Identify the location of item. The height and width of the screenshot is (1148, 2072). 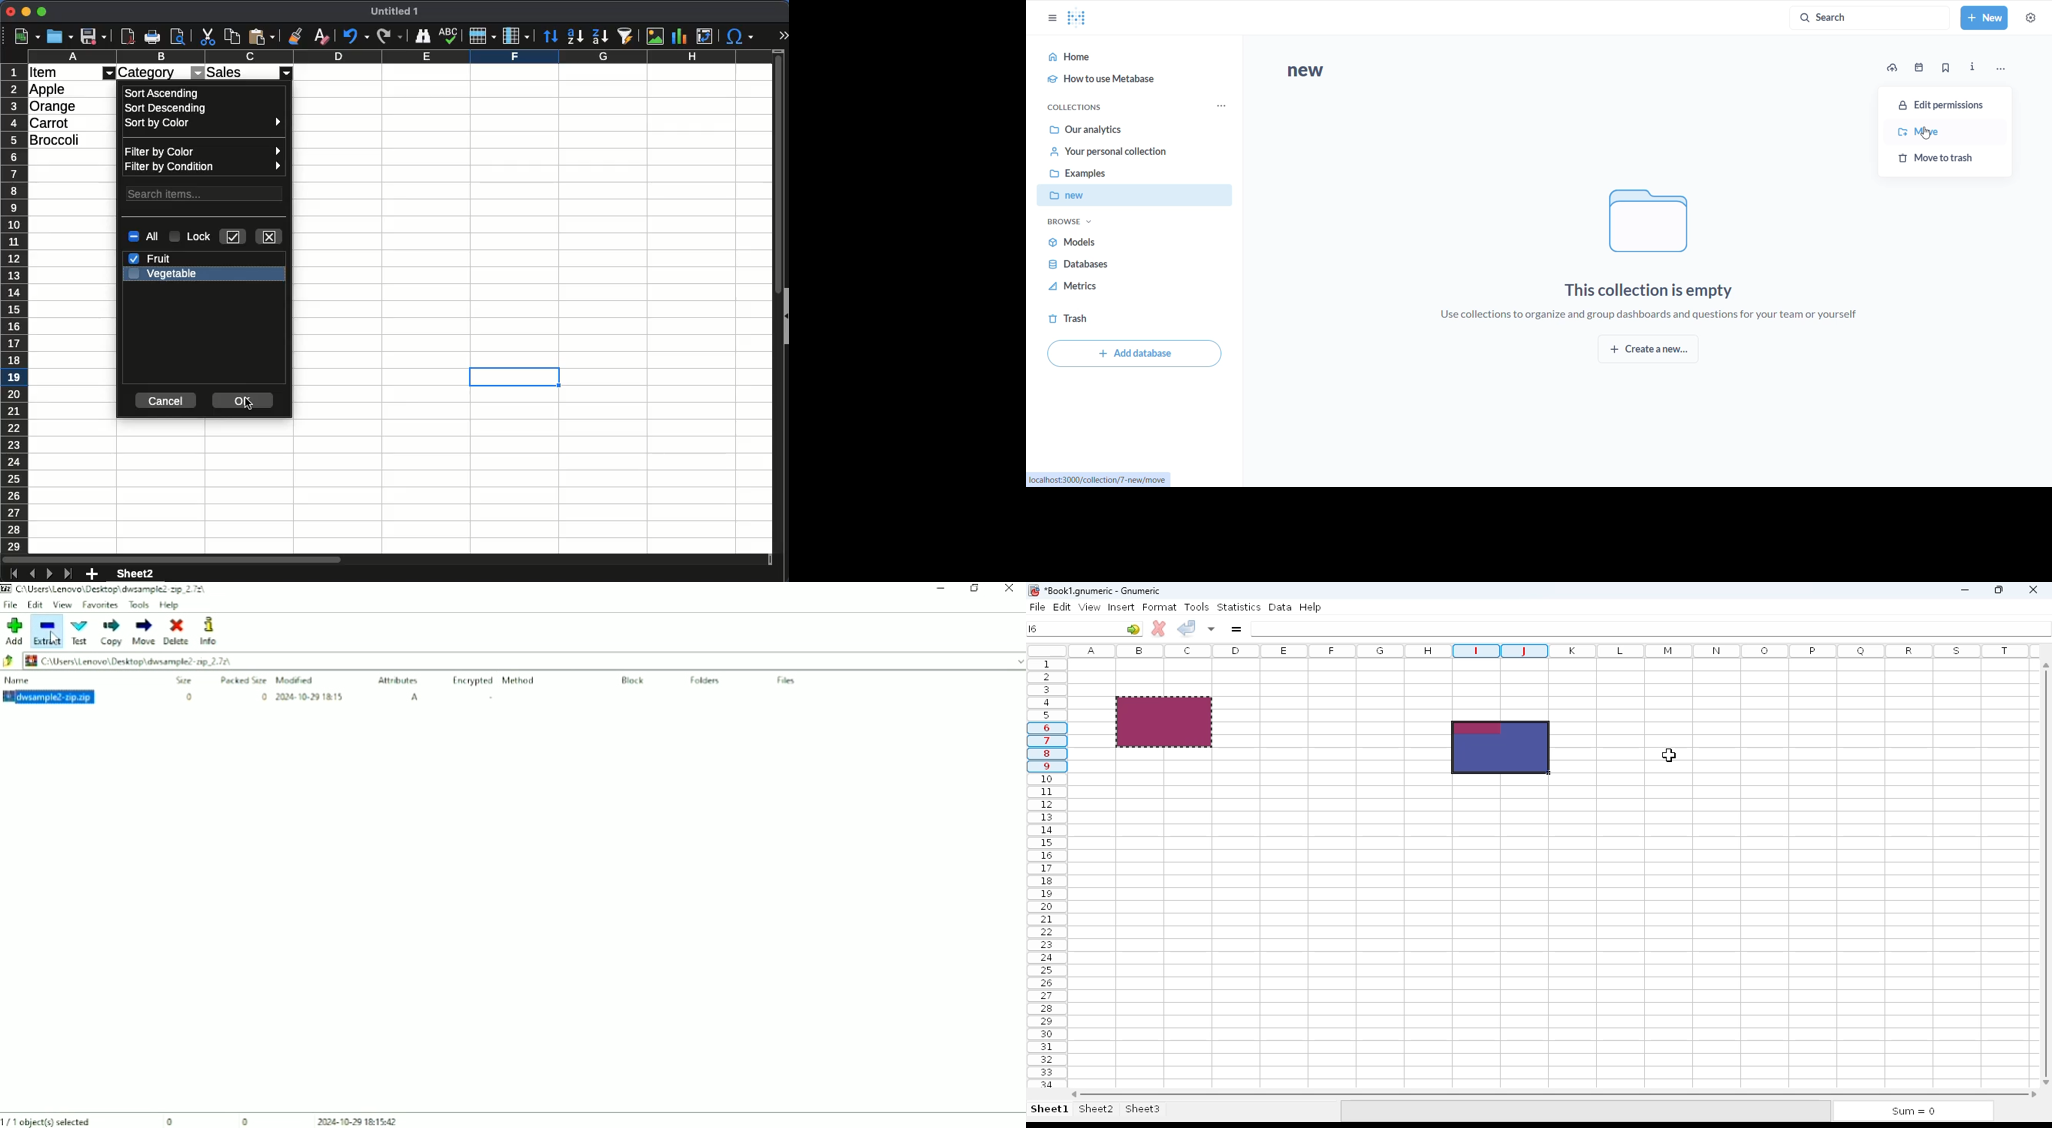
(44, 73).